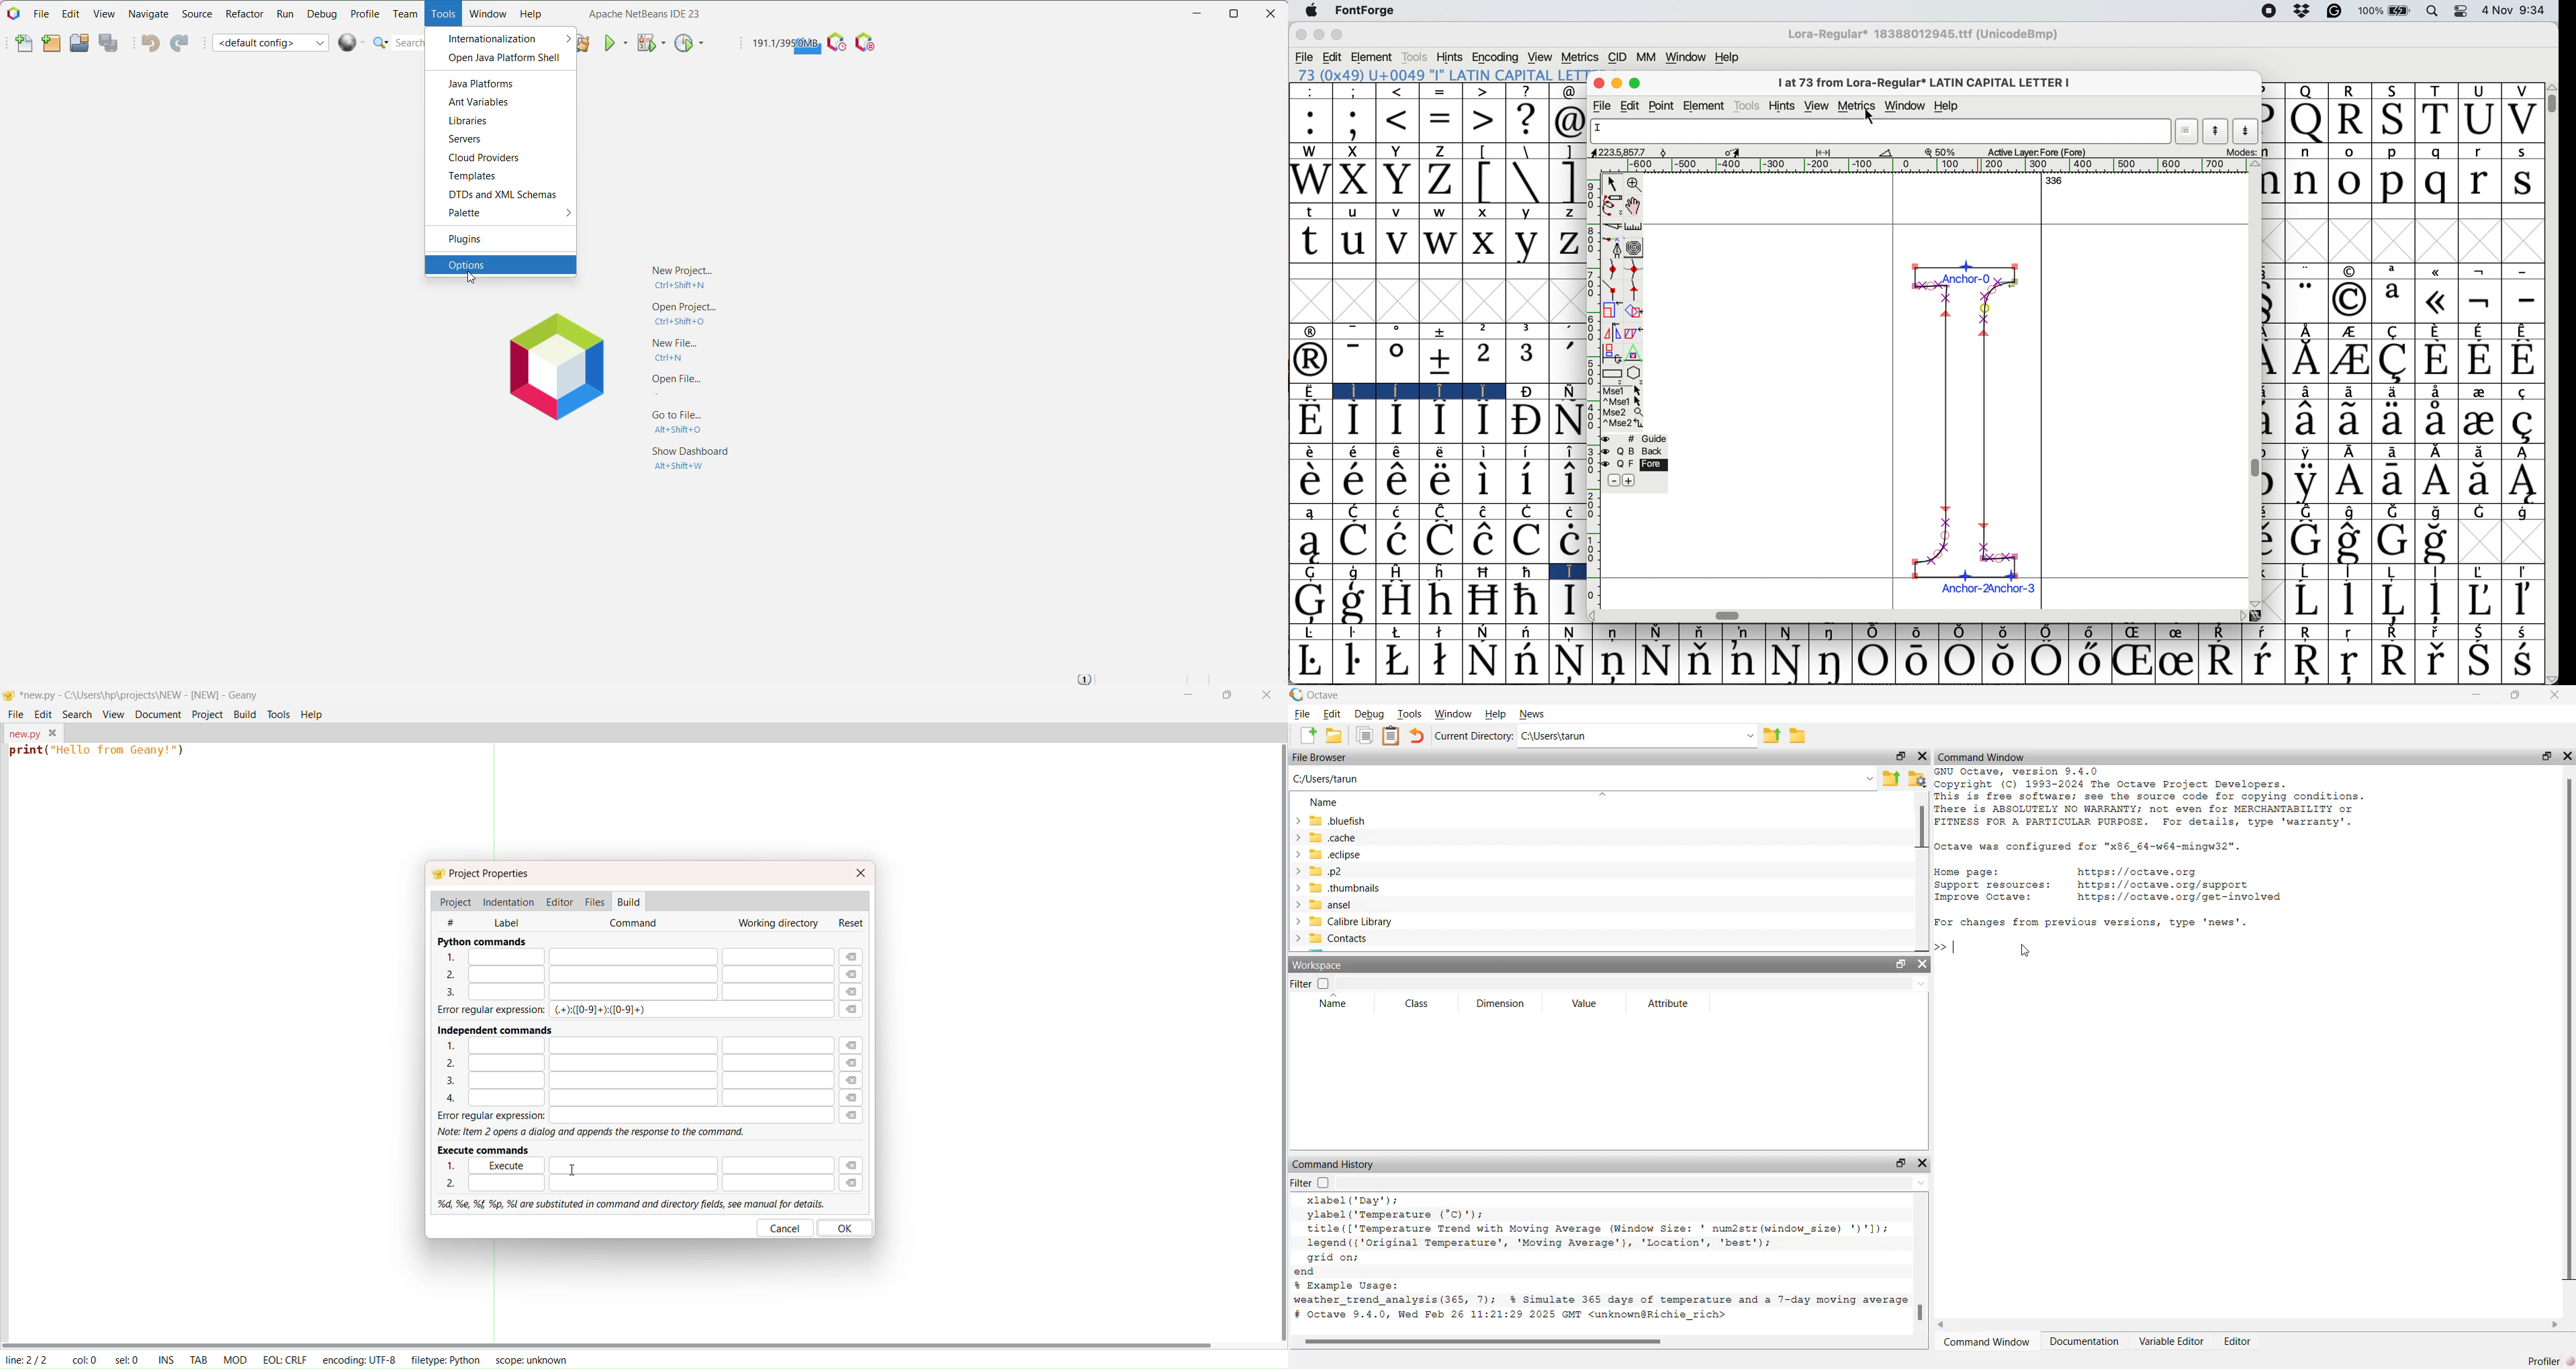 This screenshot has height=1372, width=2576. I want to click on Symbol, so click(1353, 420).